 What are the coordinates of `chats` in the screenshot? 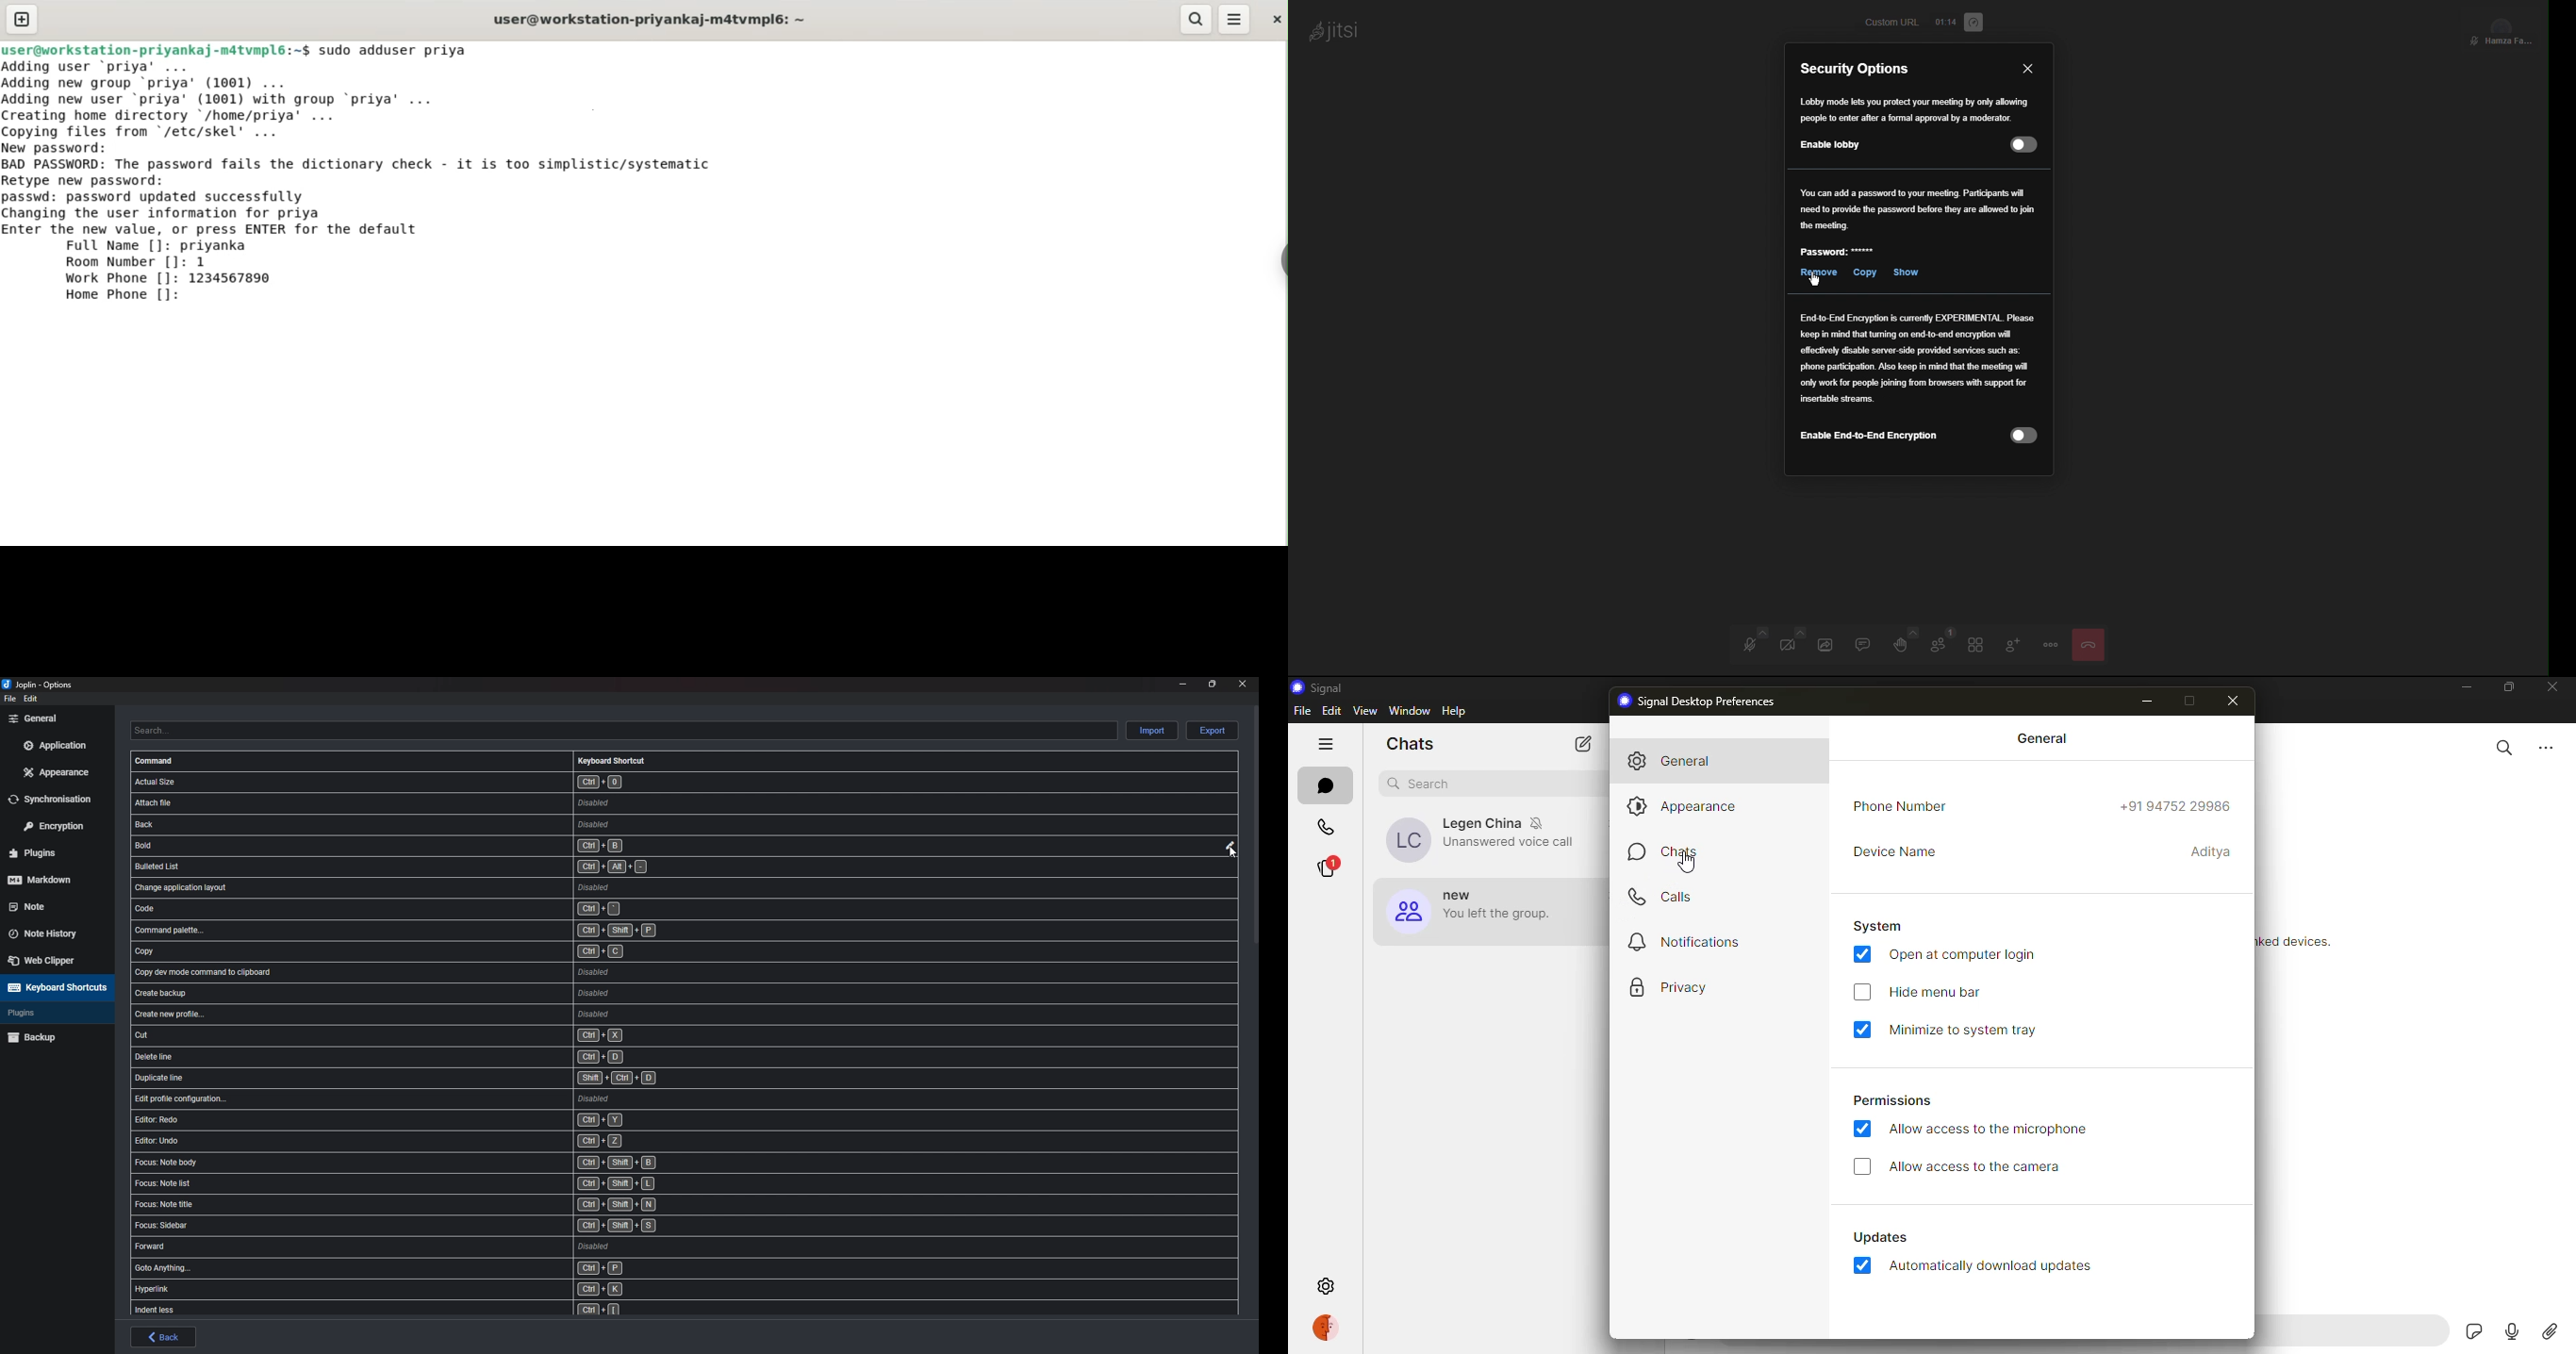 It's located at (1326, 786).